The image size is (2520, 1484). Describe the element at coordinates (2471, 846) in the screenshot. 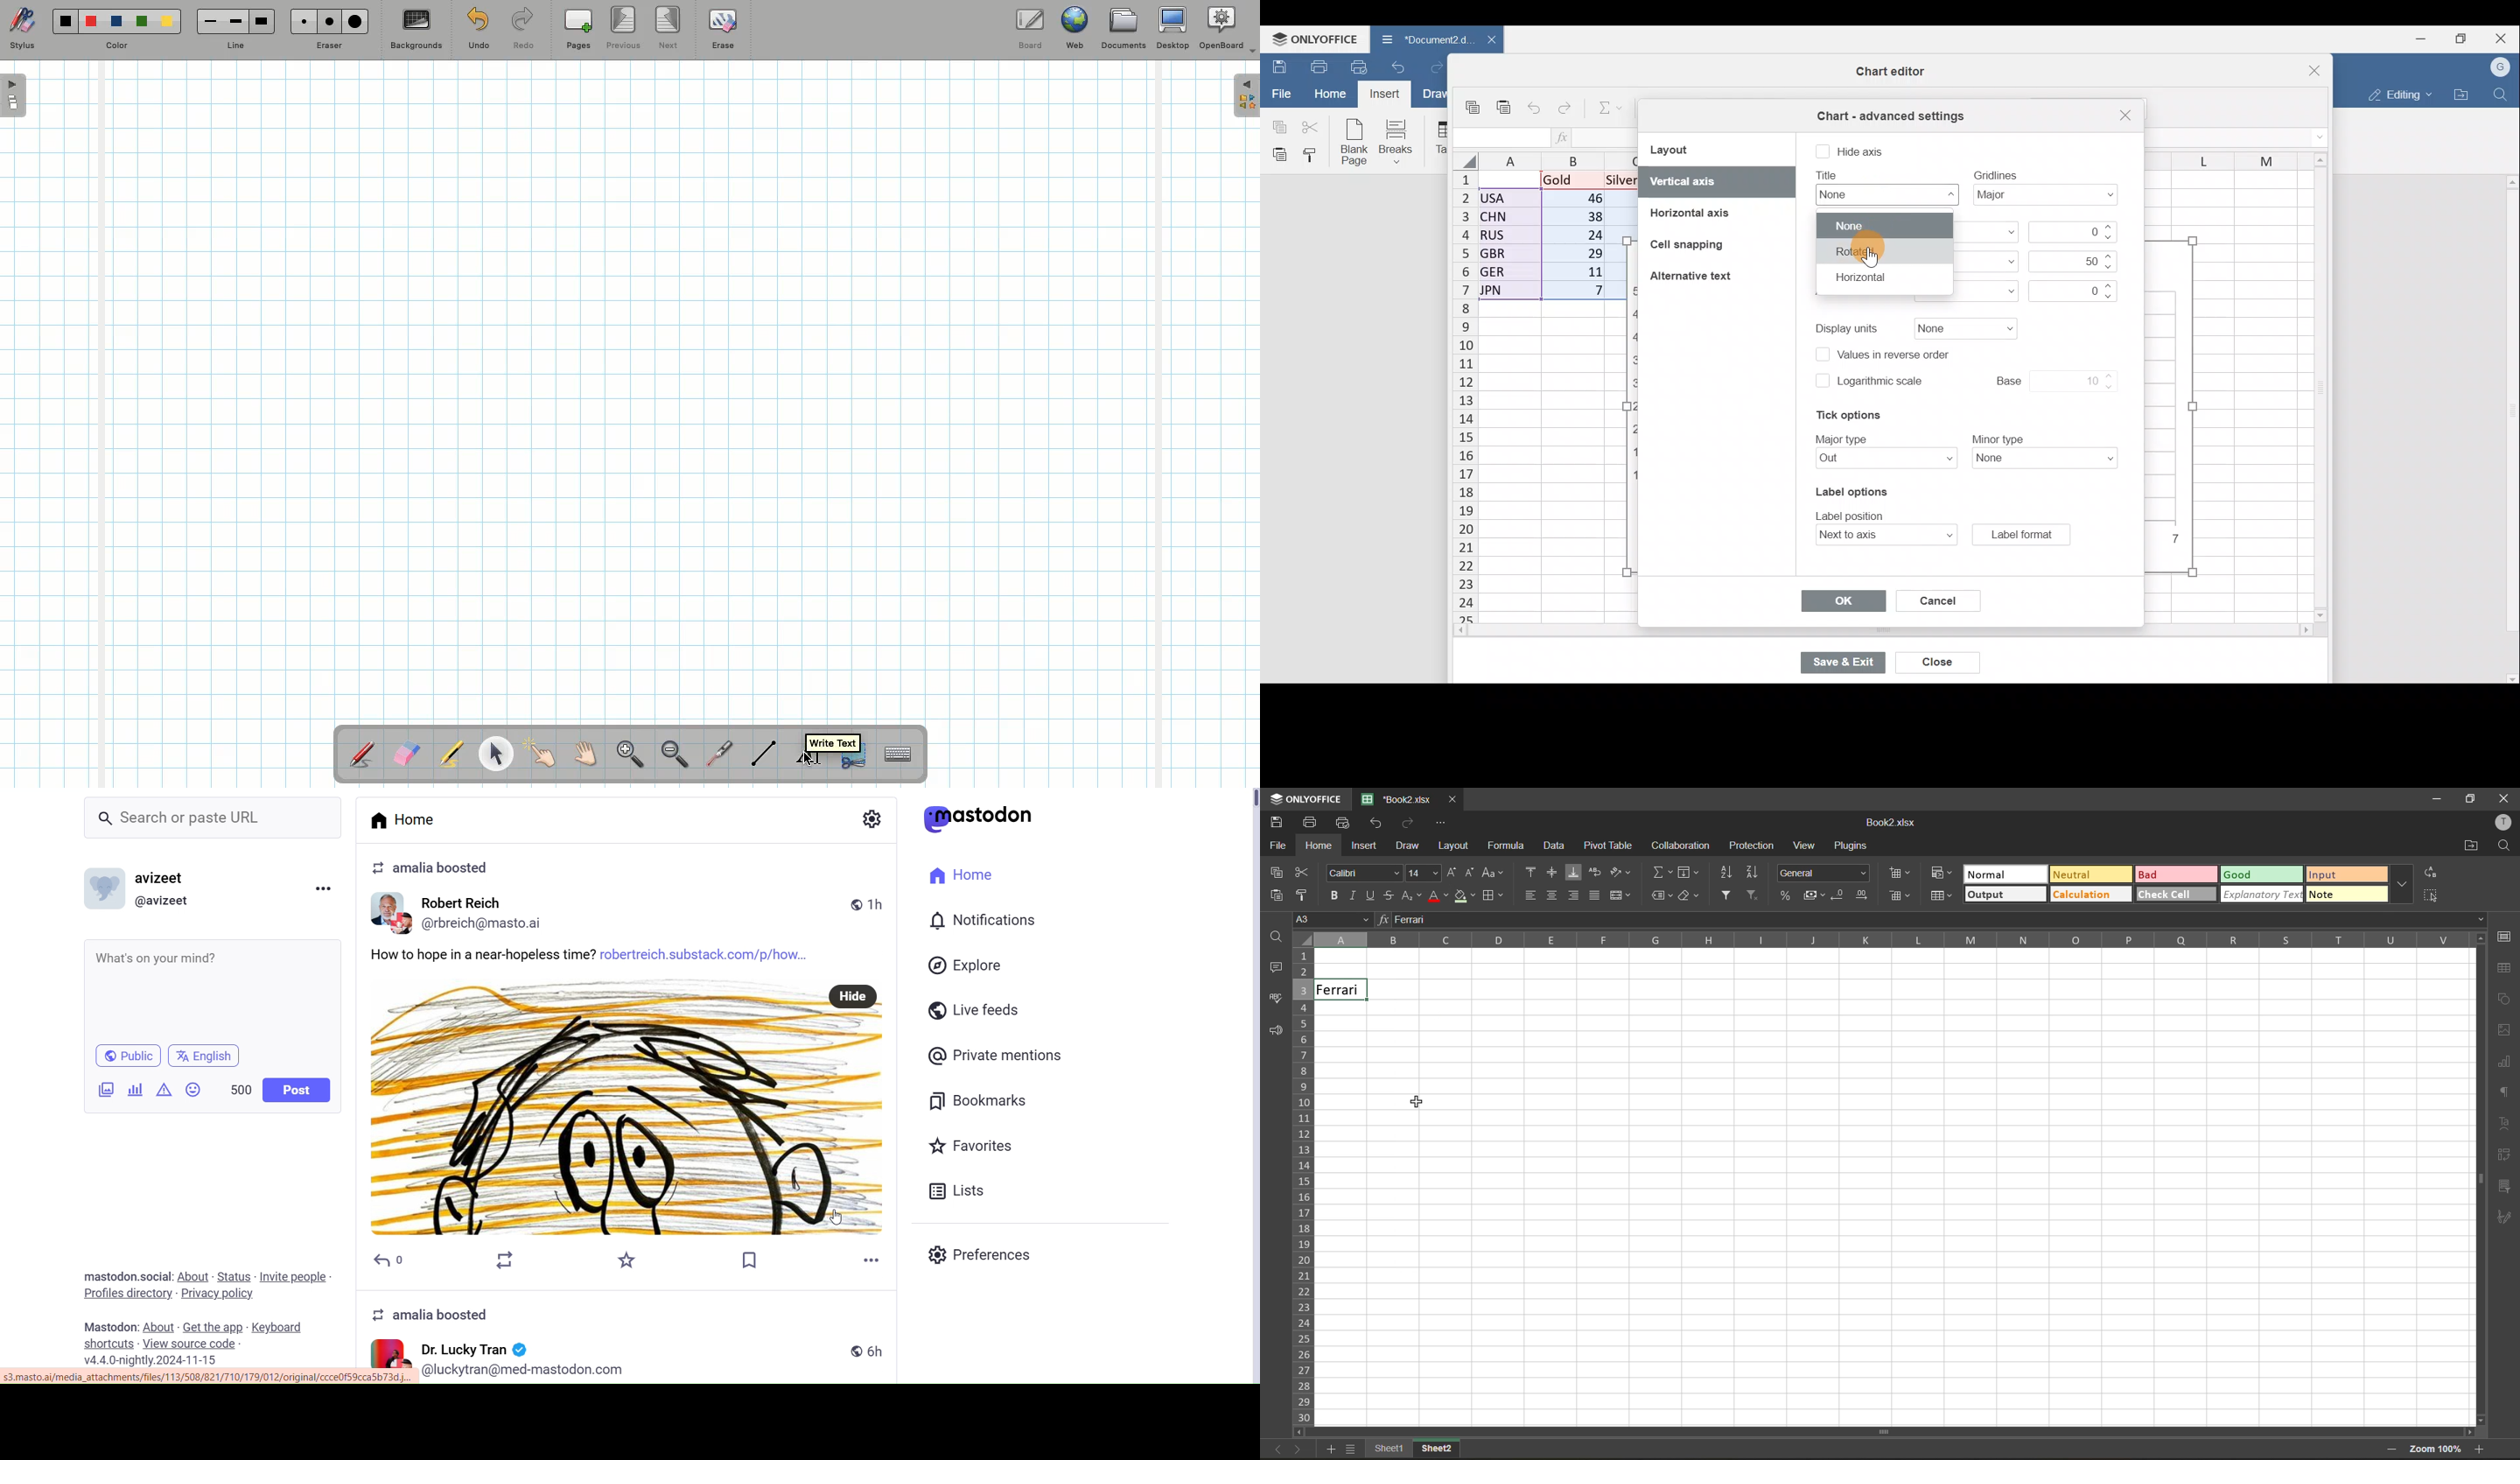

I see `open location` at that location.